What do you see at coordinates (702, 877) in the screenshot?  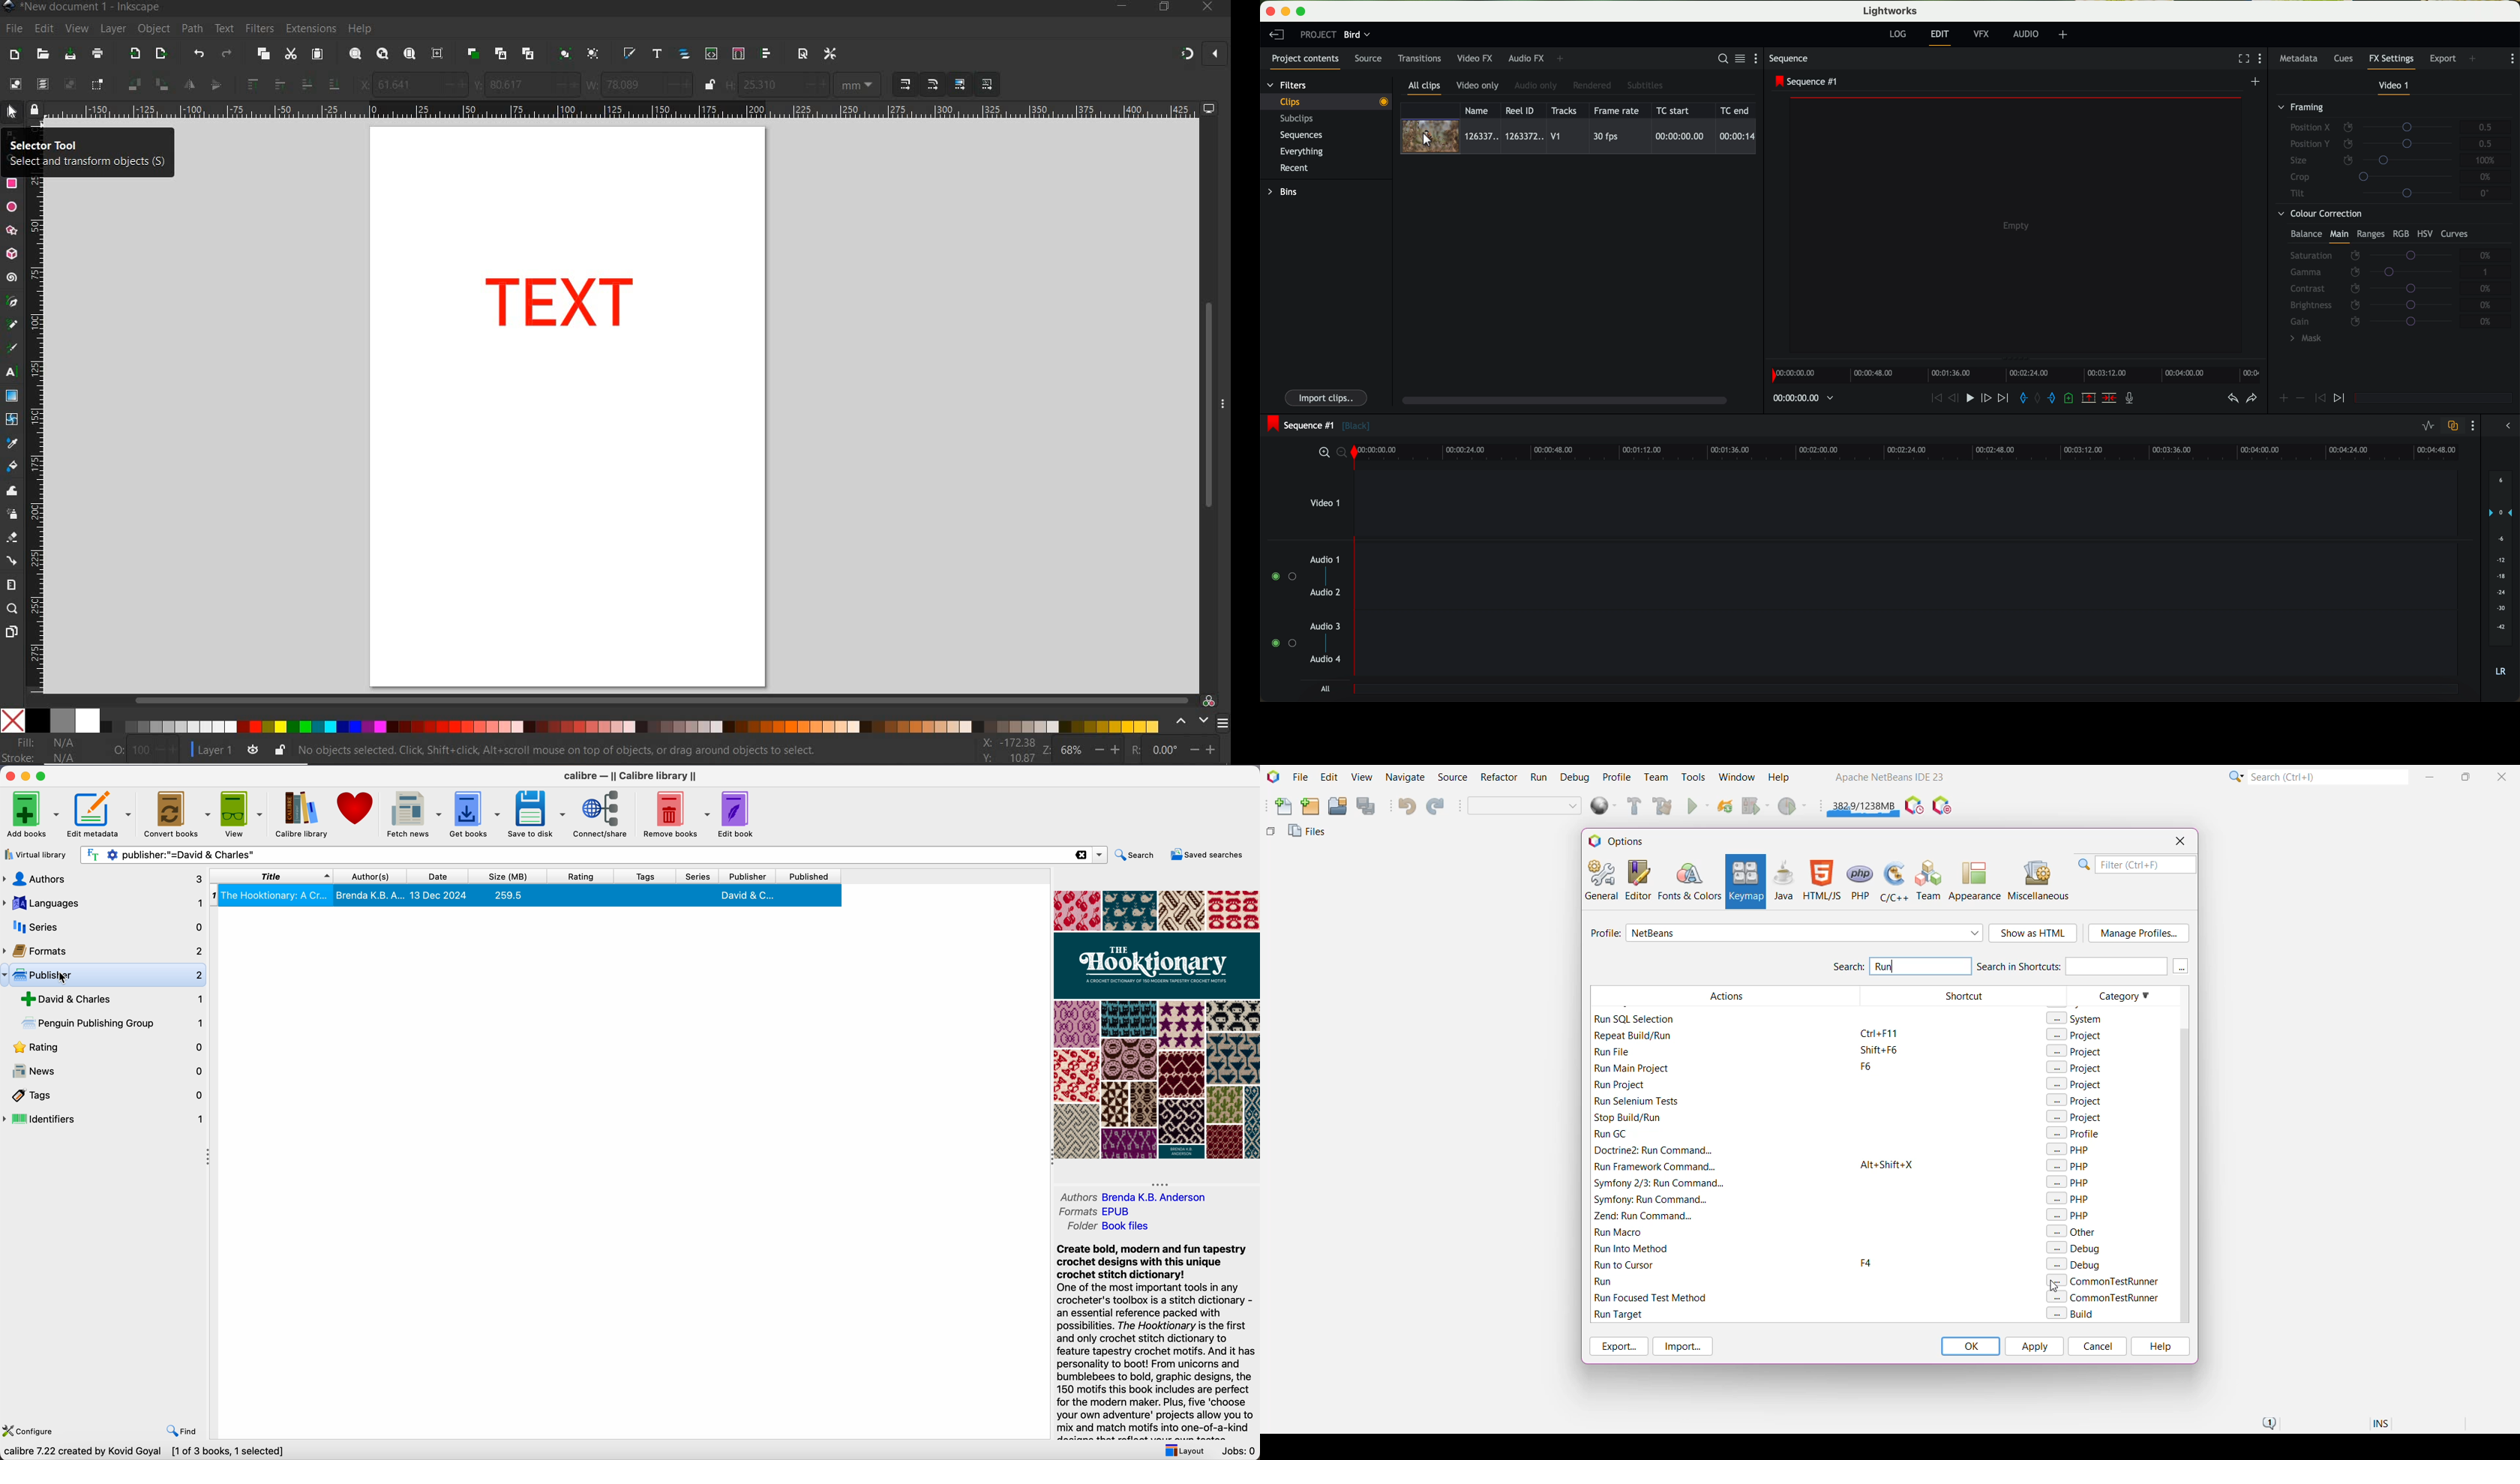 I see `series` at bounding box center [702, 877].